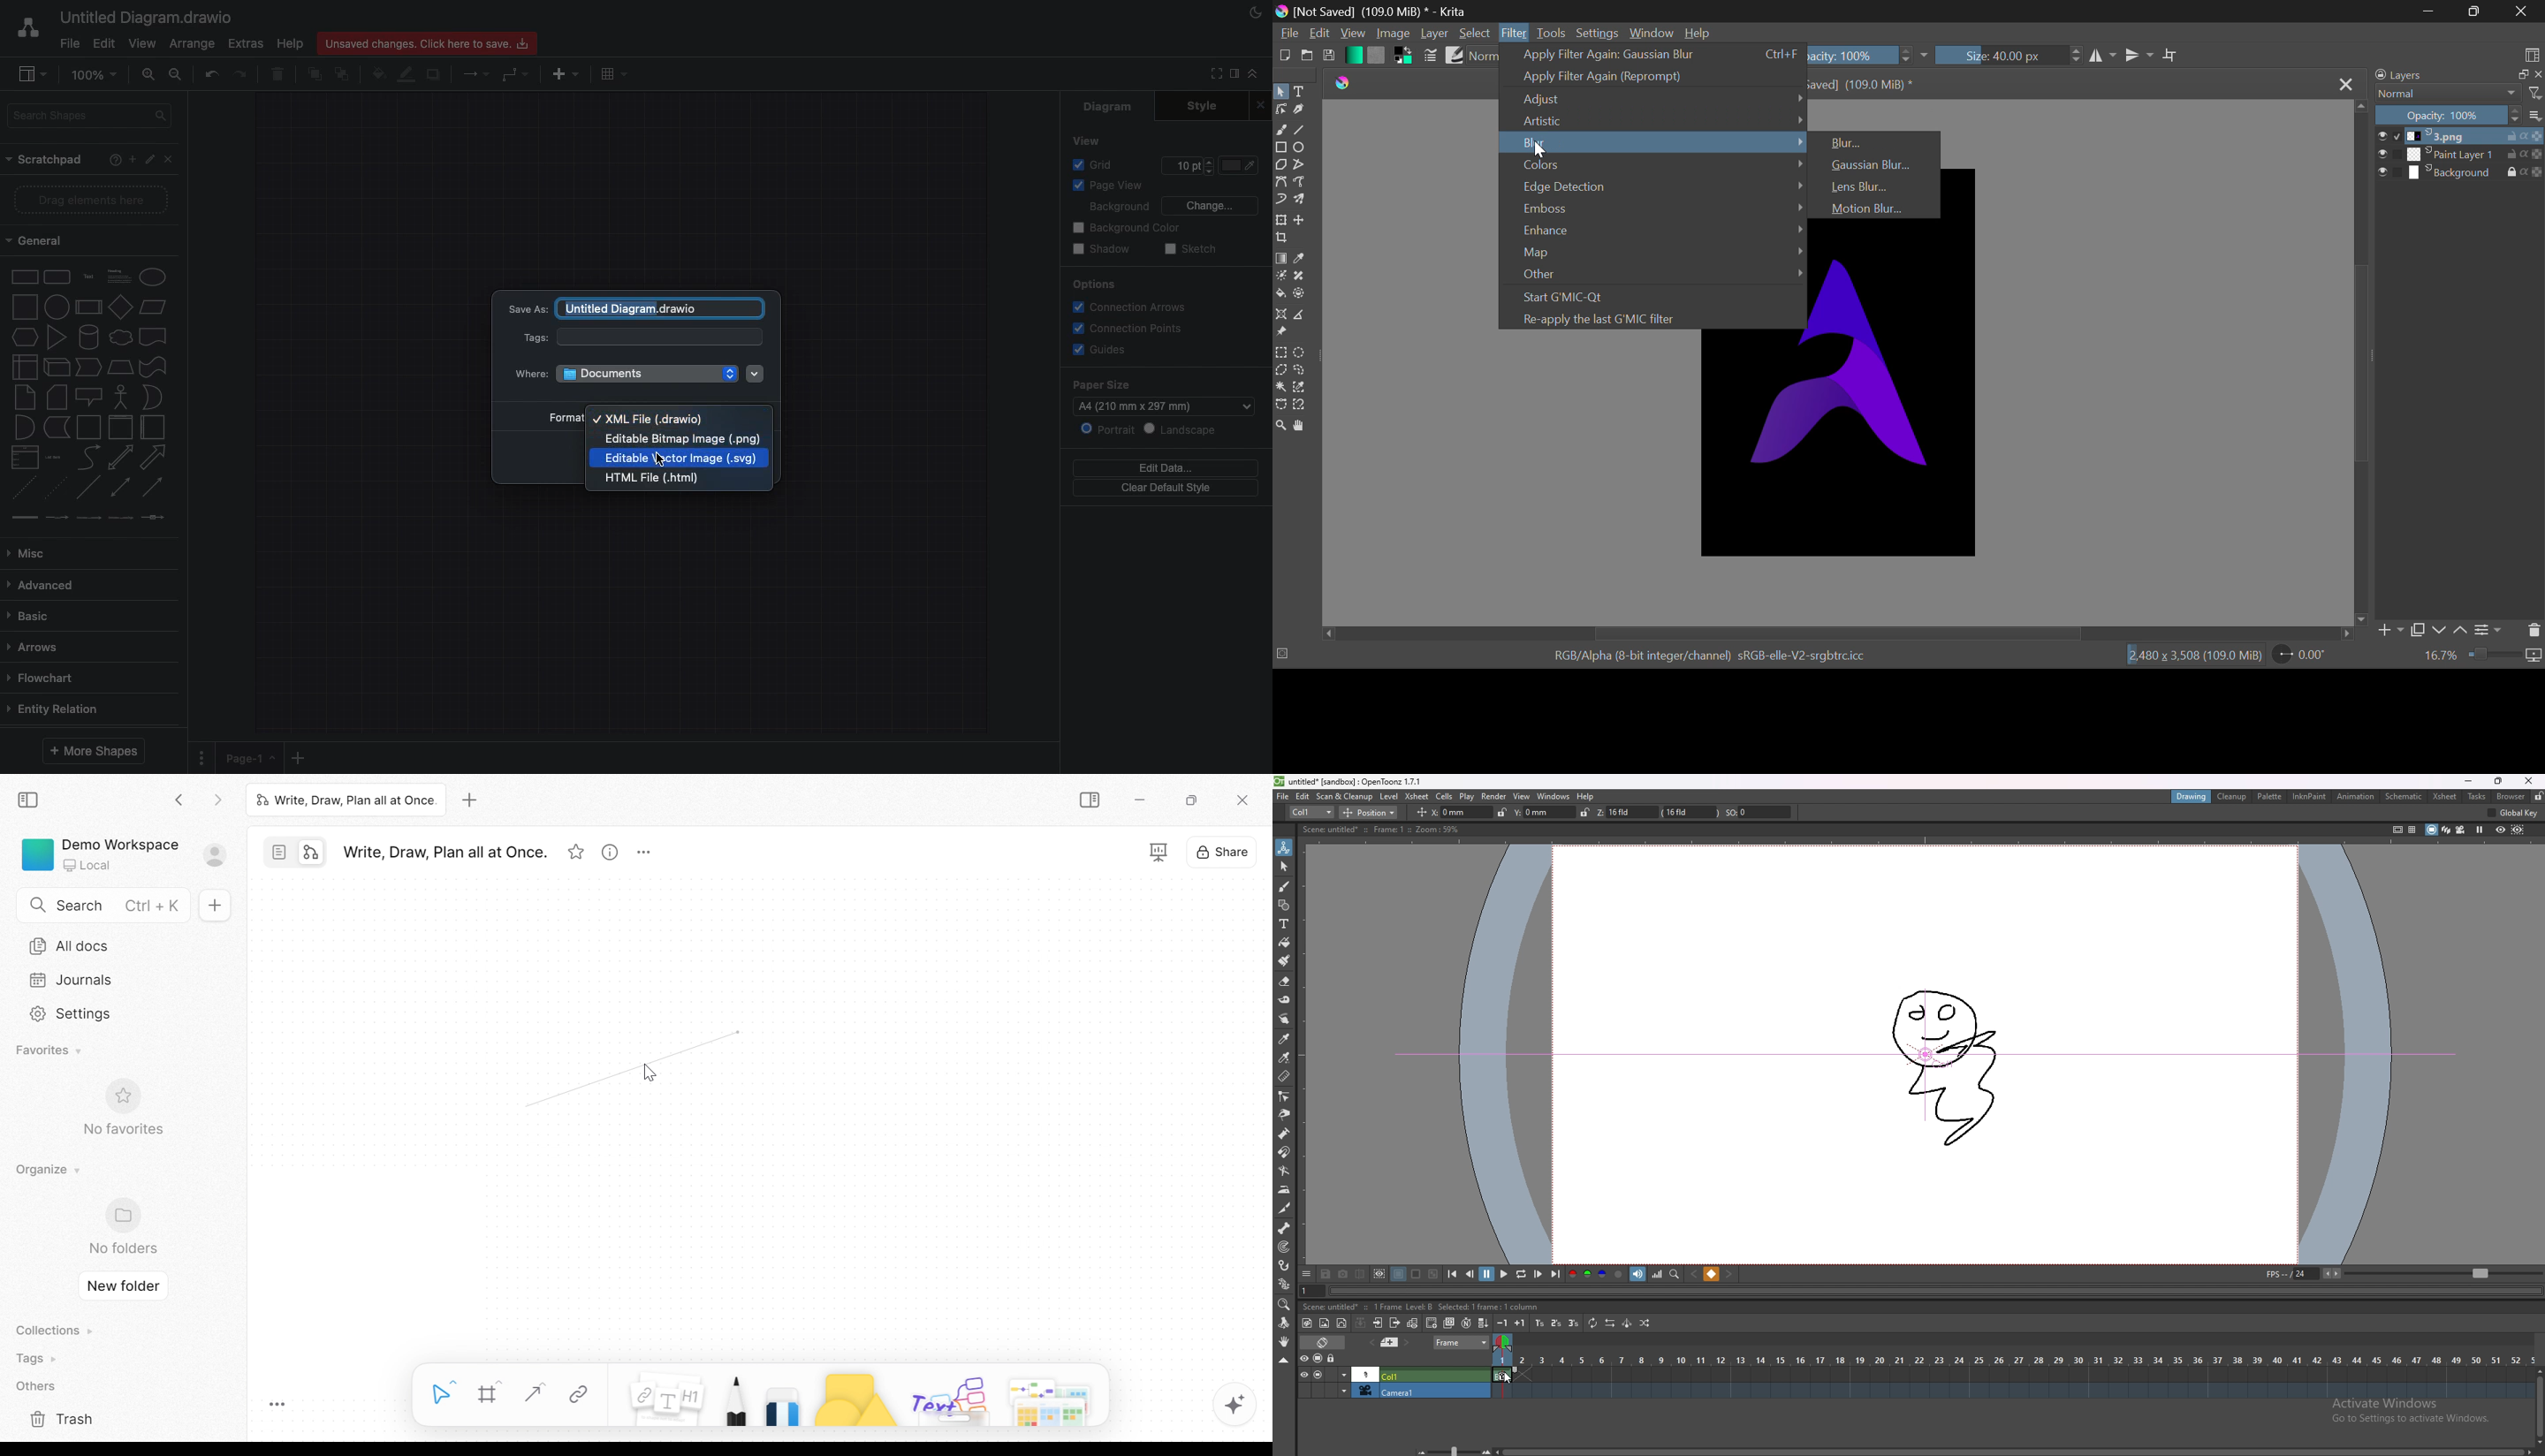 The width and height of the screenshot is (2548, 1456). What do you see at coordinates (2461, 116) in the screenshot?
I see `Opacity 100%` at bounding box center [2461, 116].